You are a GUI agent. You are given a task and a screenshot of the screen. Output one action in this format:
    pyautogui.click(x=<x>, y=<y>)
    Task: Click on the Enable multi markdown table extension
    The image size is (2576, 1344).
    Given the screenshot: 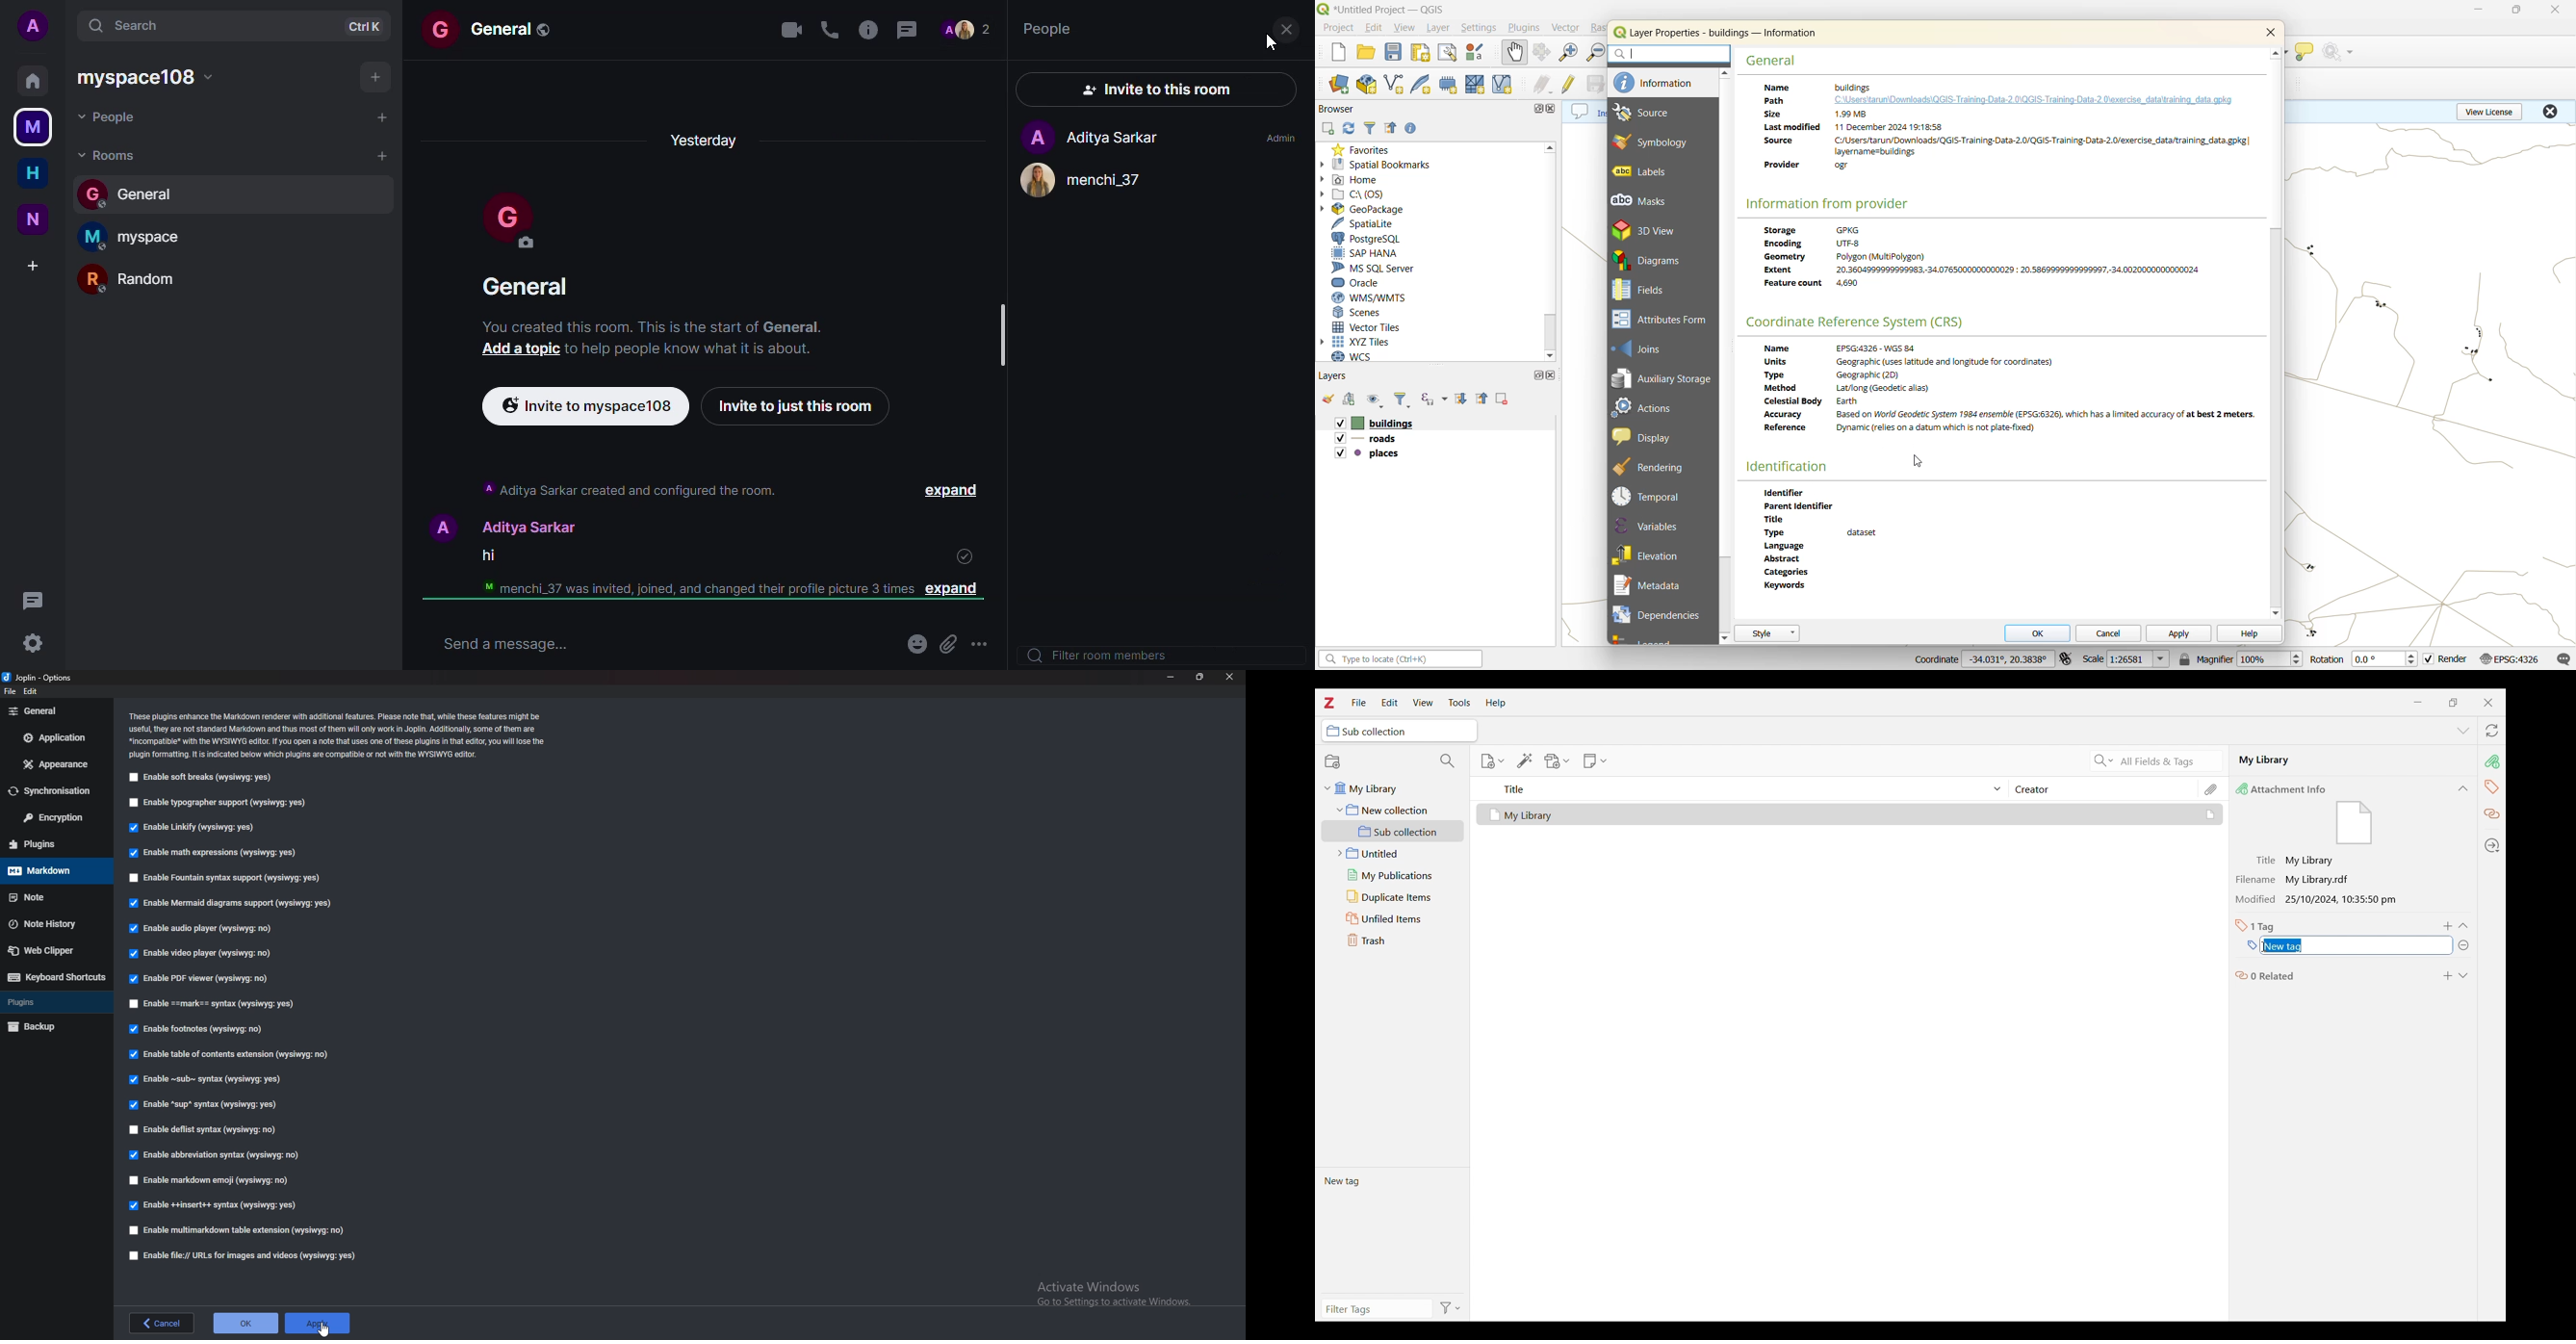 What is the action you would take?
    pyautogui.click(x=238, y=1229)
    